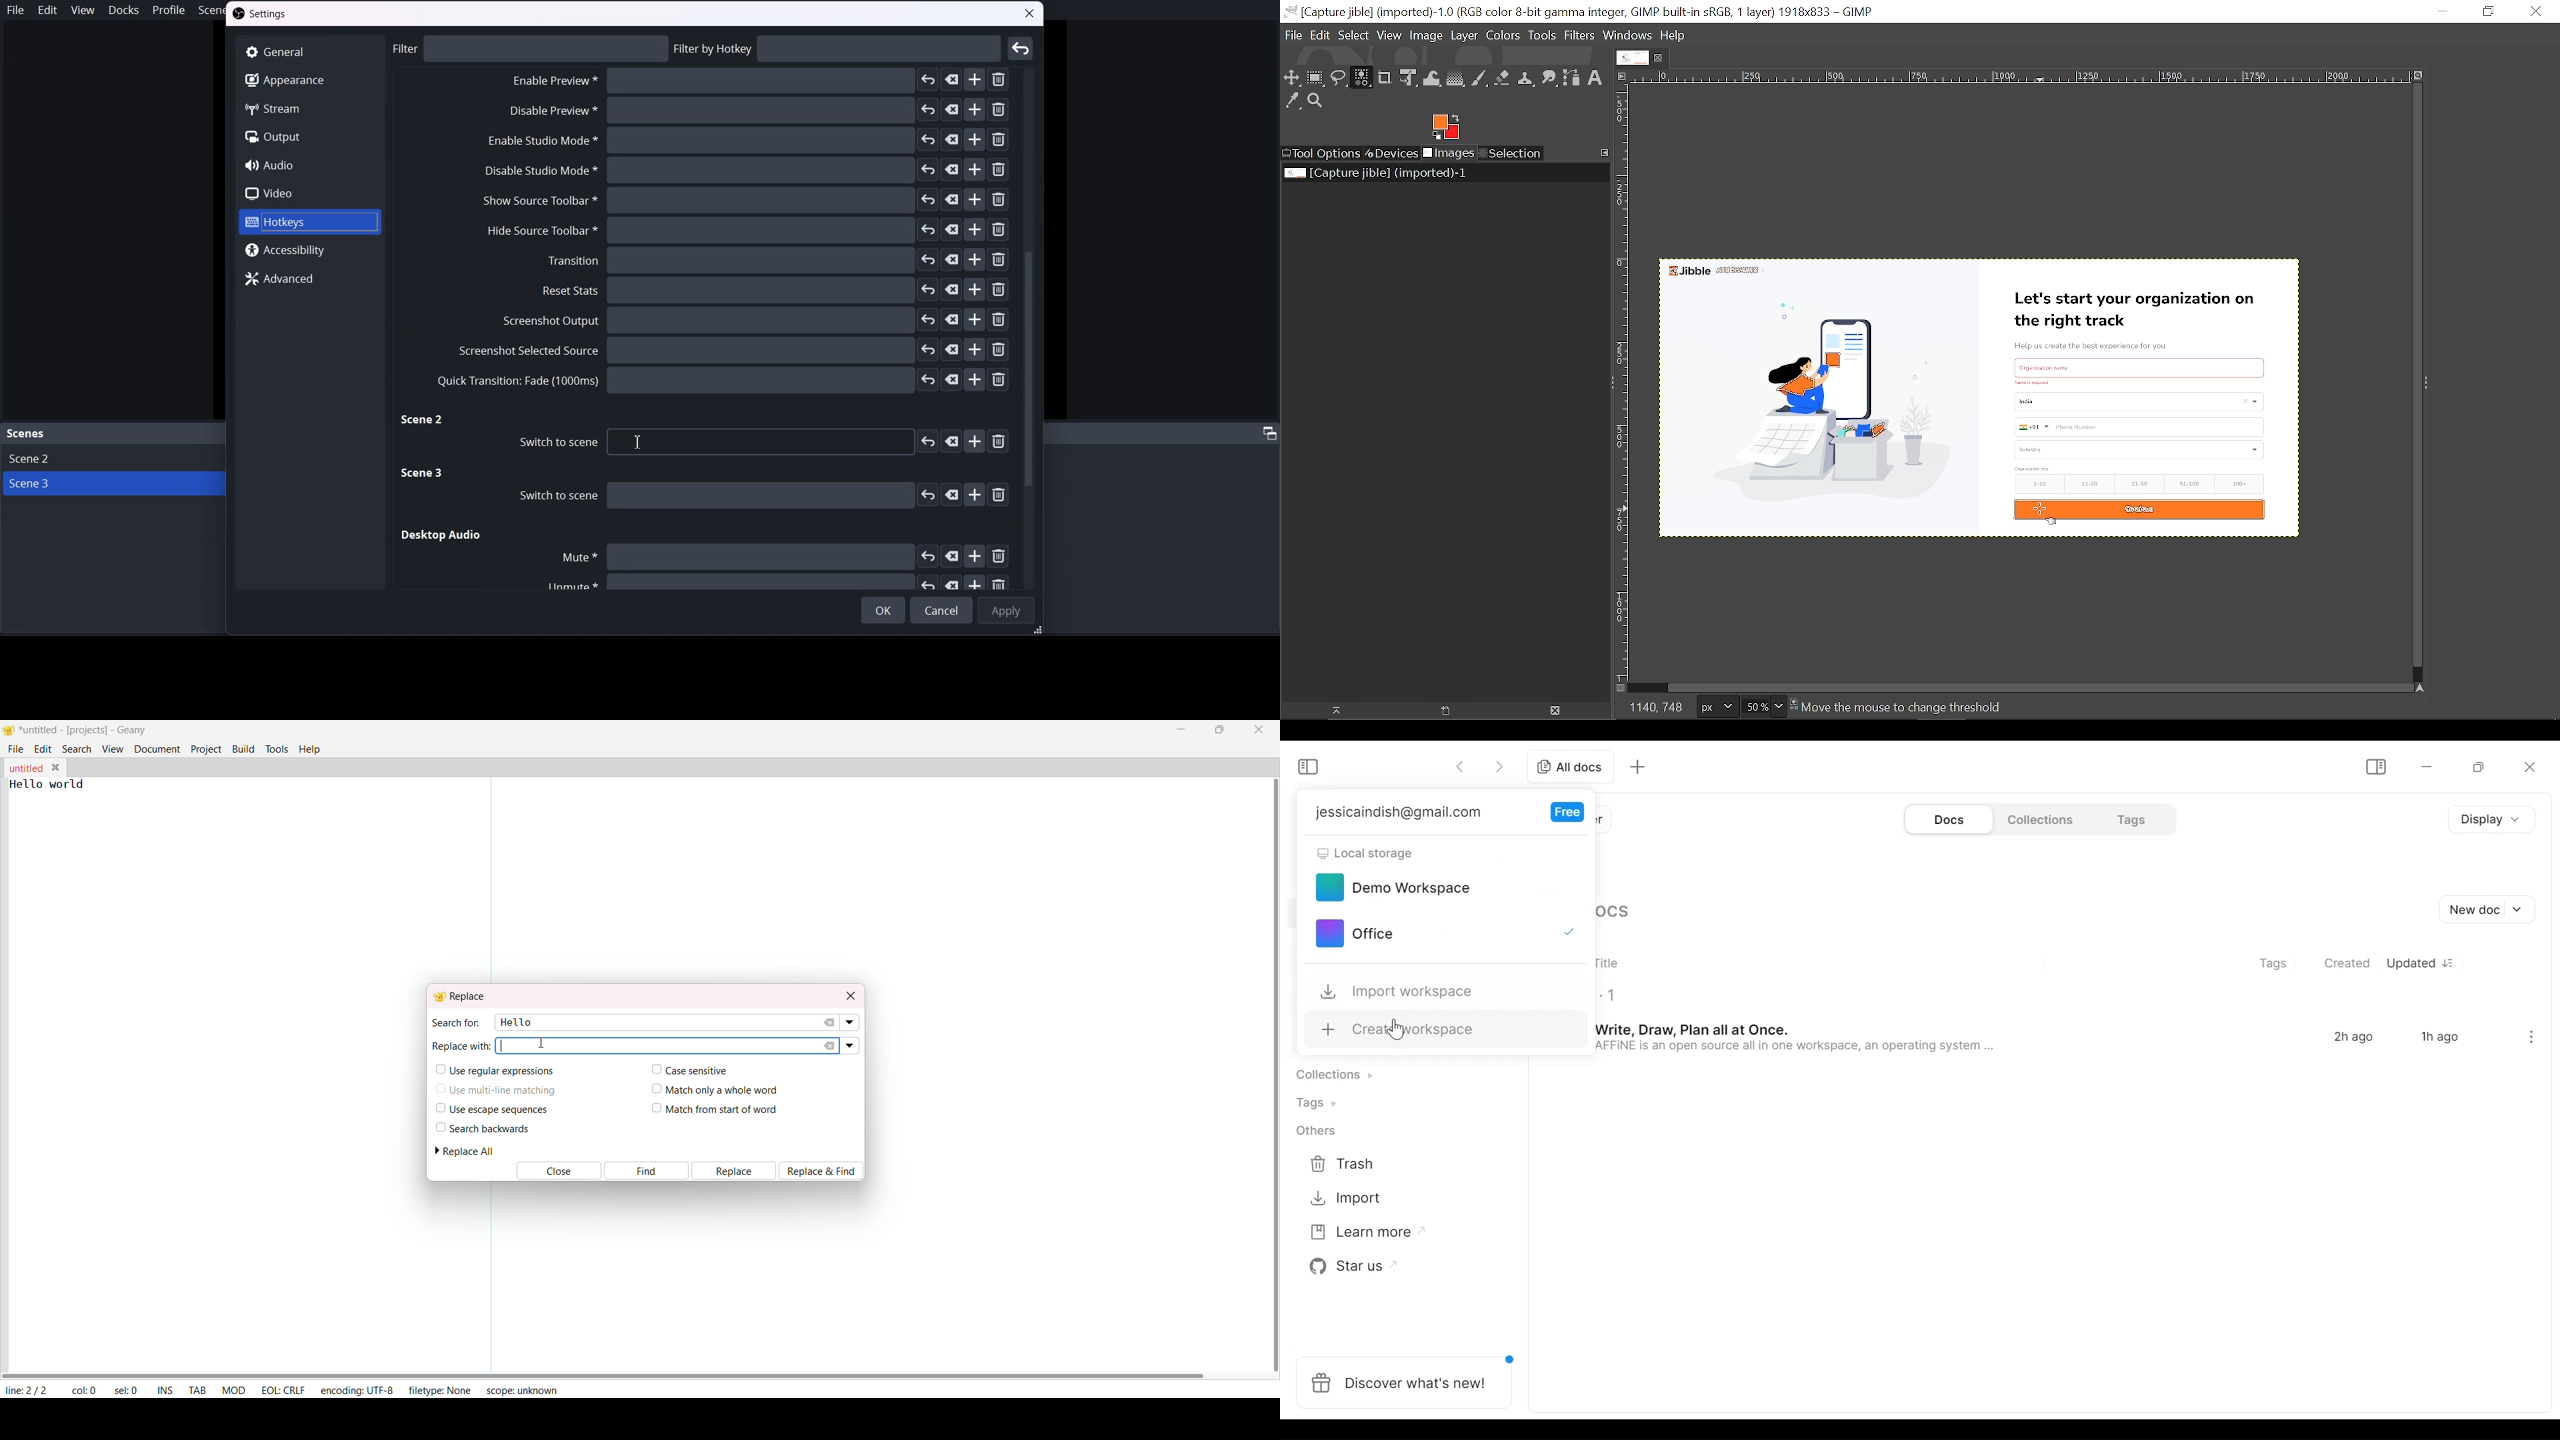 The height and width of the screenshot is (1456, 2576). What do you see at coordinates (754, 495) in the screenshot?
I see `Switch to scene` at bounding box center [754, 495].